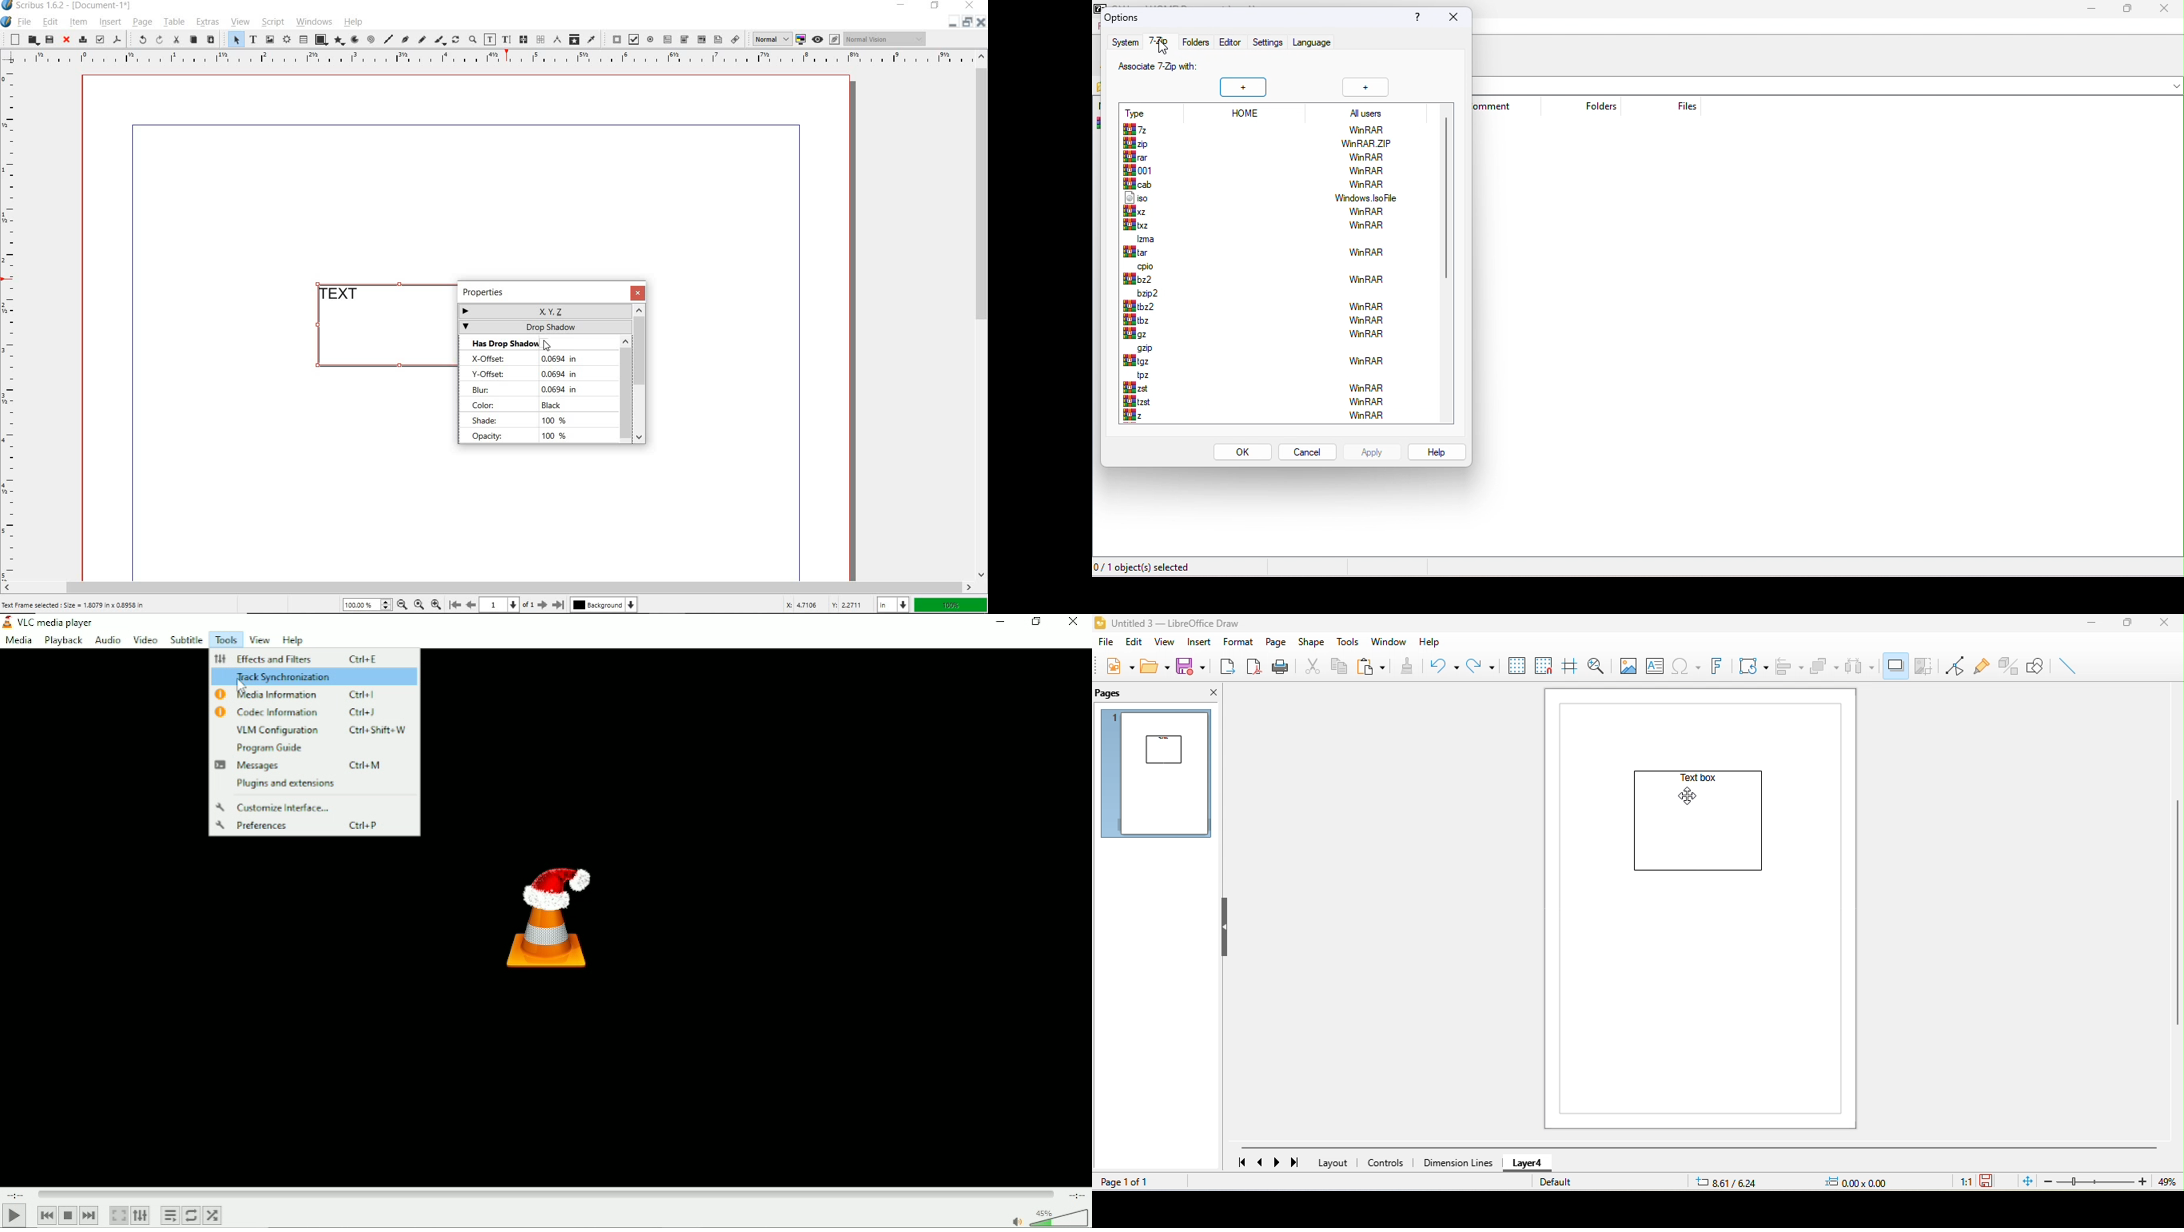  Describe the element at coordinates (1699, 1148) in the screenshot. I see `horizontal scroll bar` at that location.